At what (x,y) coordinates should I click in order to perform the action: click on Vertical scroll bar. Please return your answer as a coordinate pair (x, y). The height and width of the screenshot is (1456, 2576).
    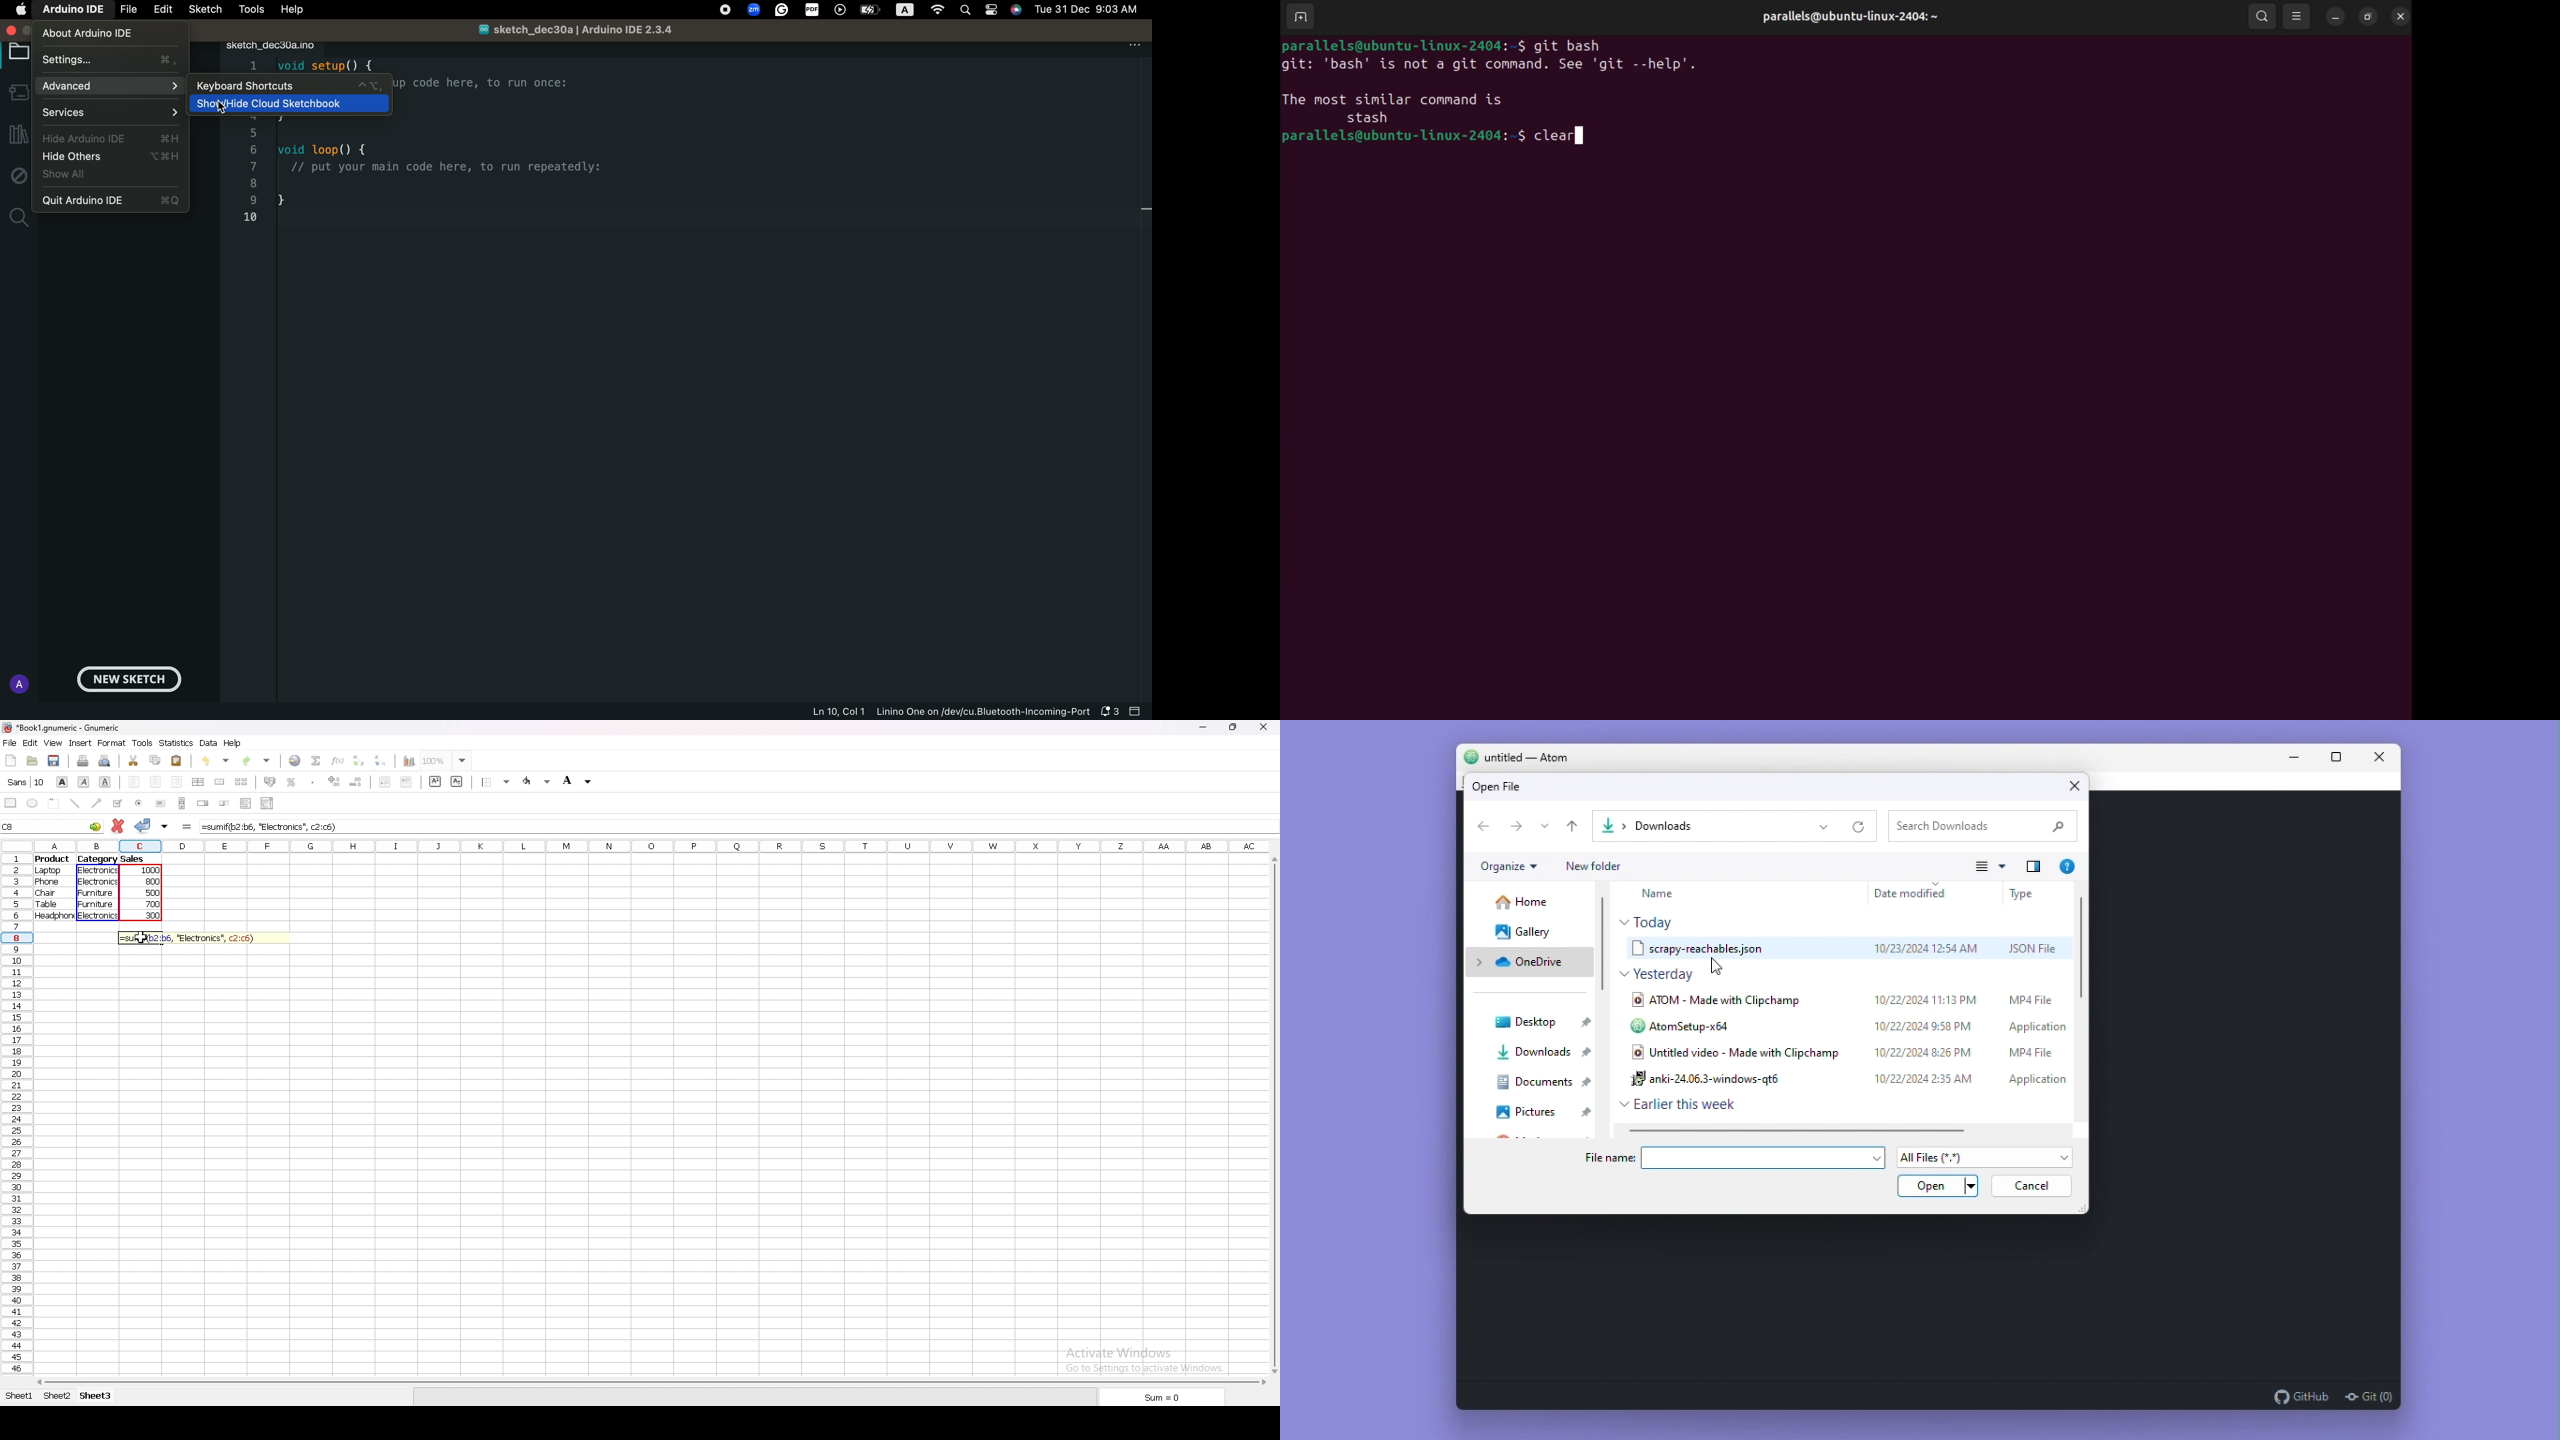
    Looking at the image, I should click on (1599, 942).